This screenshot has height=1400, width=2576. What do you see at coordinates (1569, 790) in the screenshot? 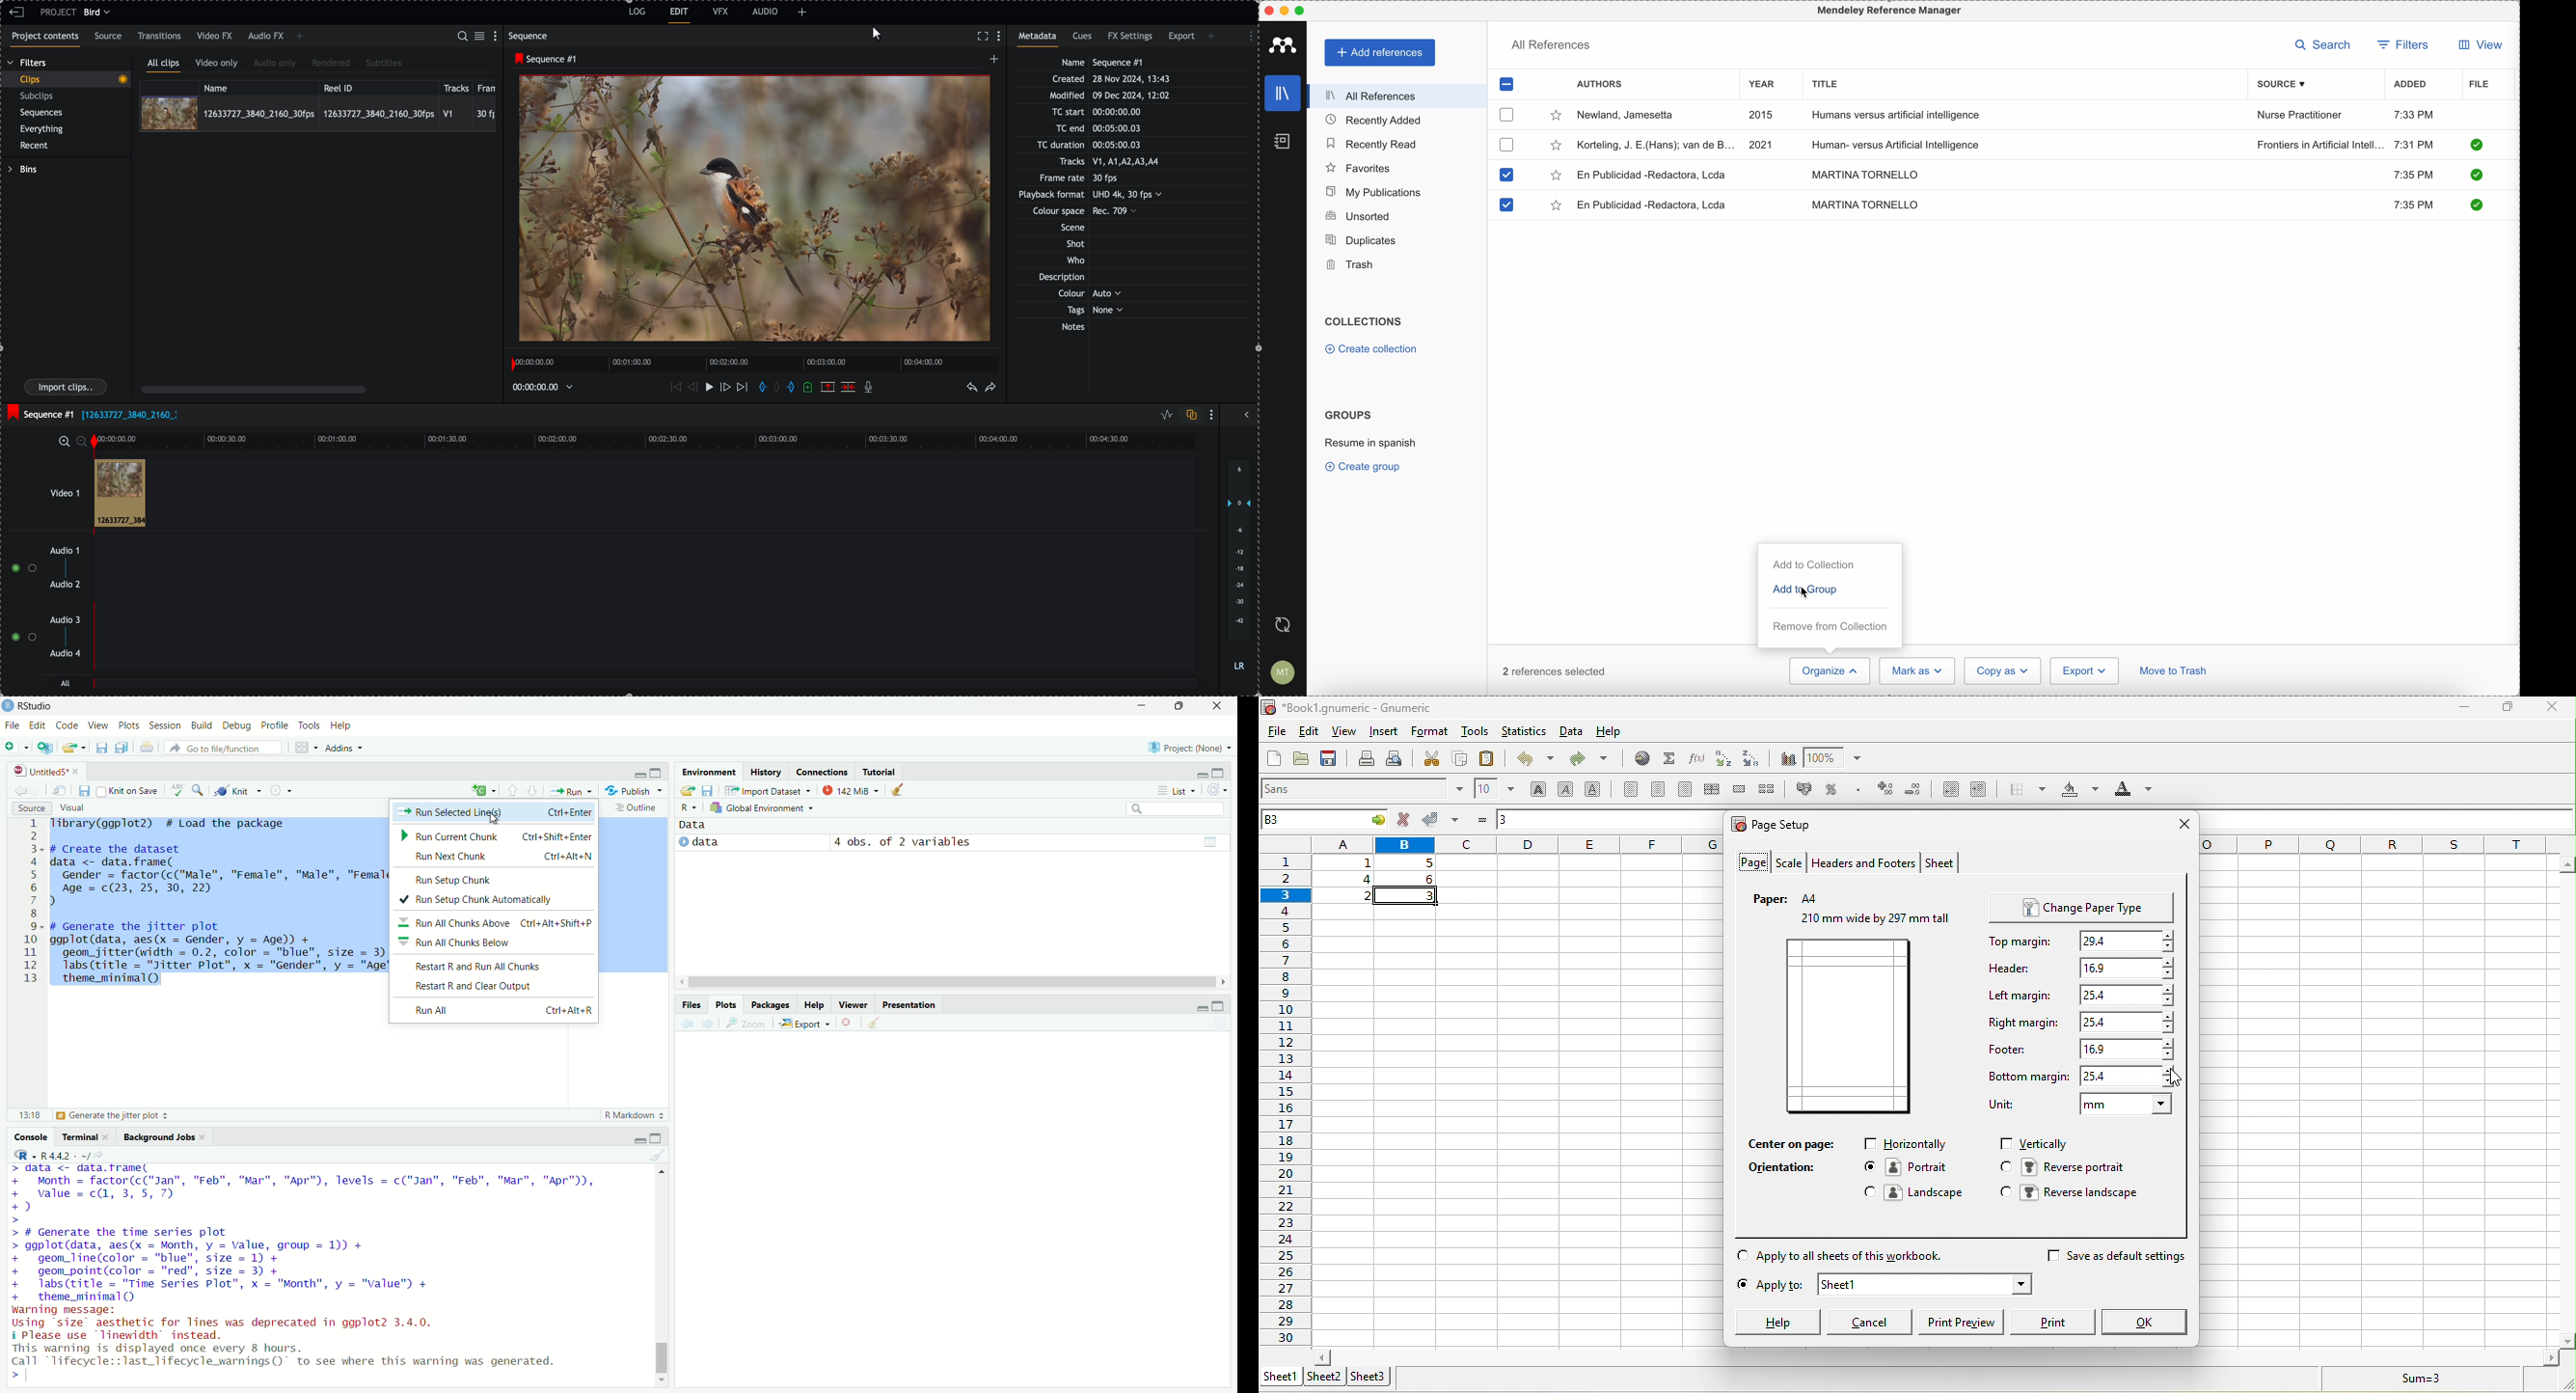
I see `italic ` at bounding box center [1569, 790].